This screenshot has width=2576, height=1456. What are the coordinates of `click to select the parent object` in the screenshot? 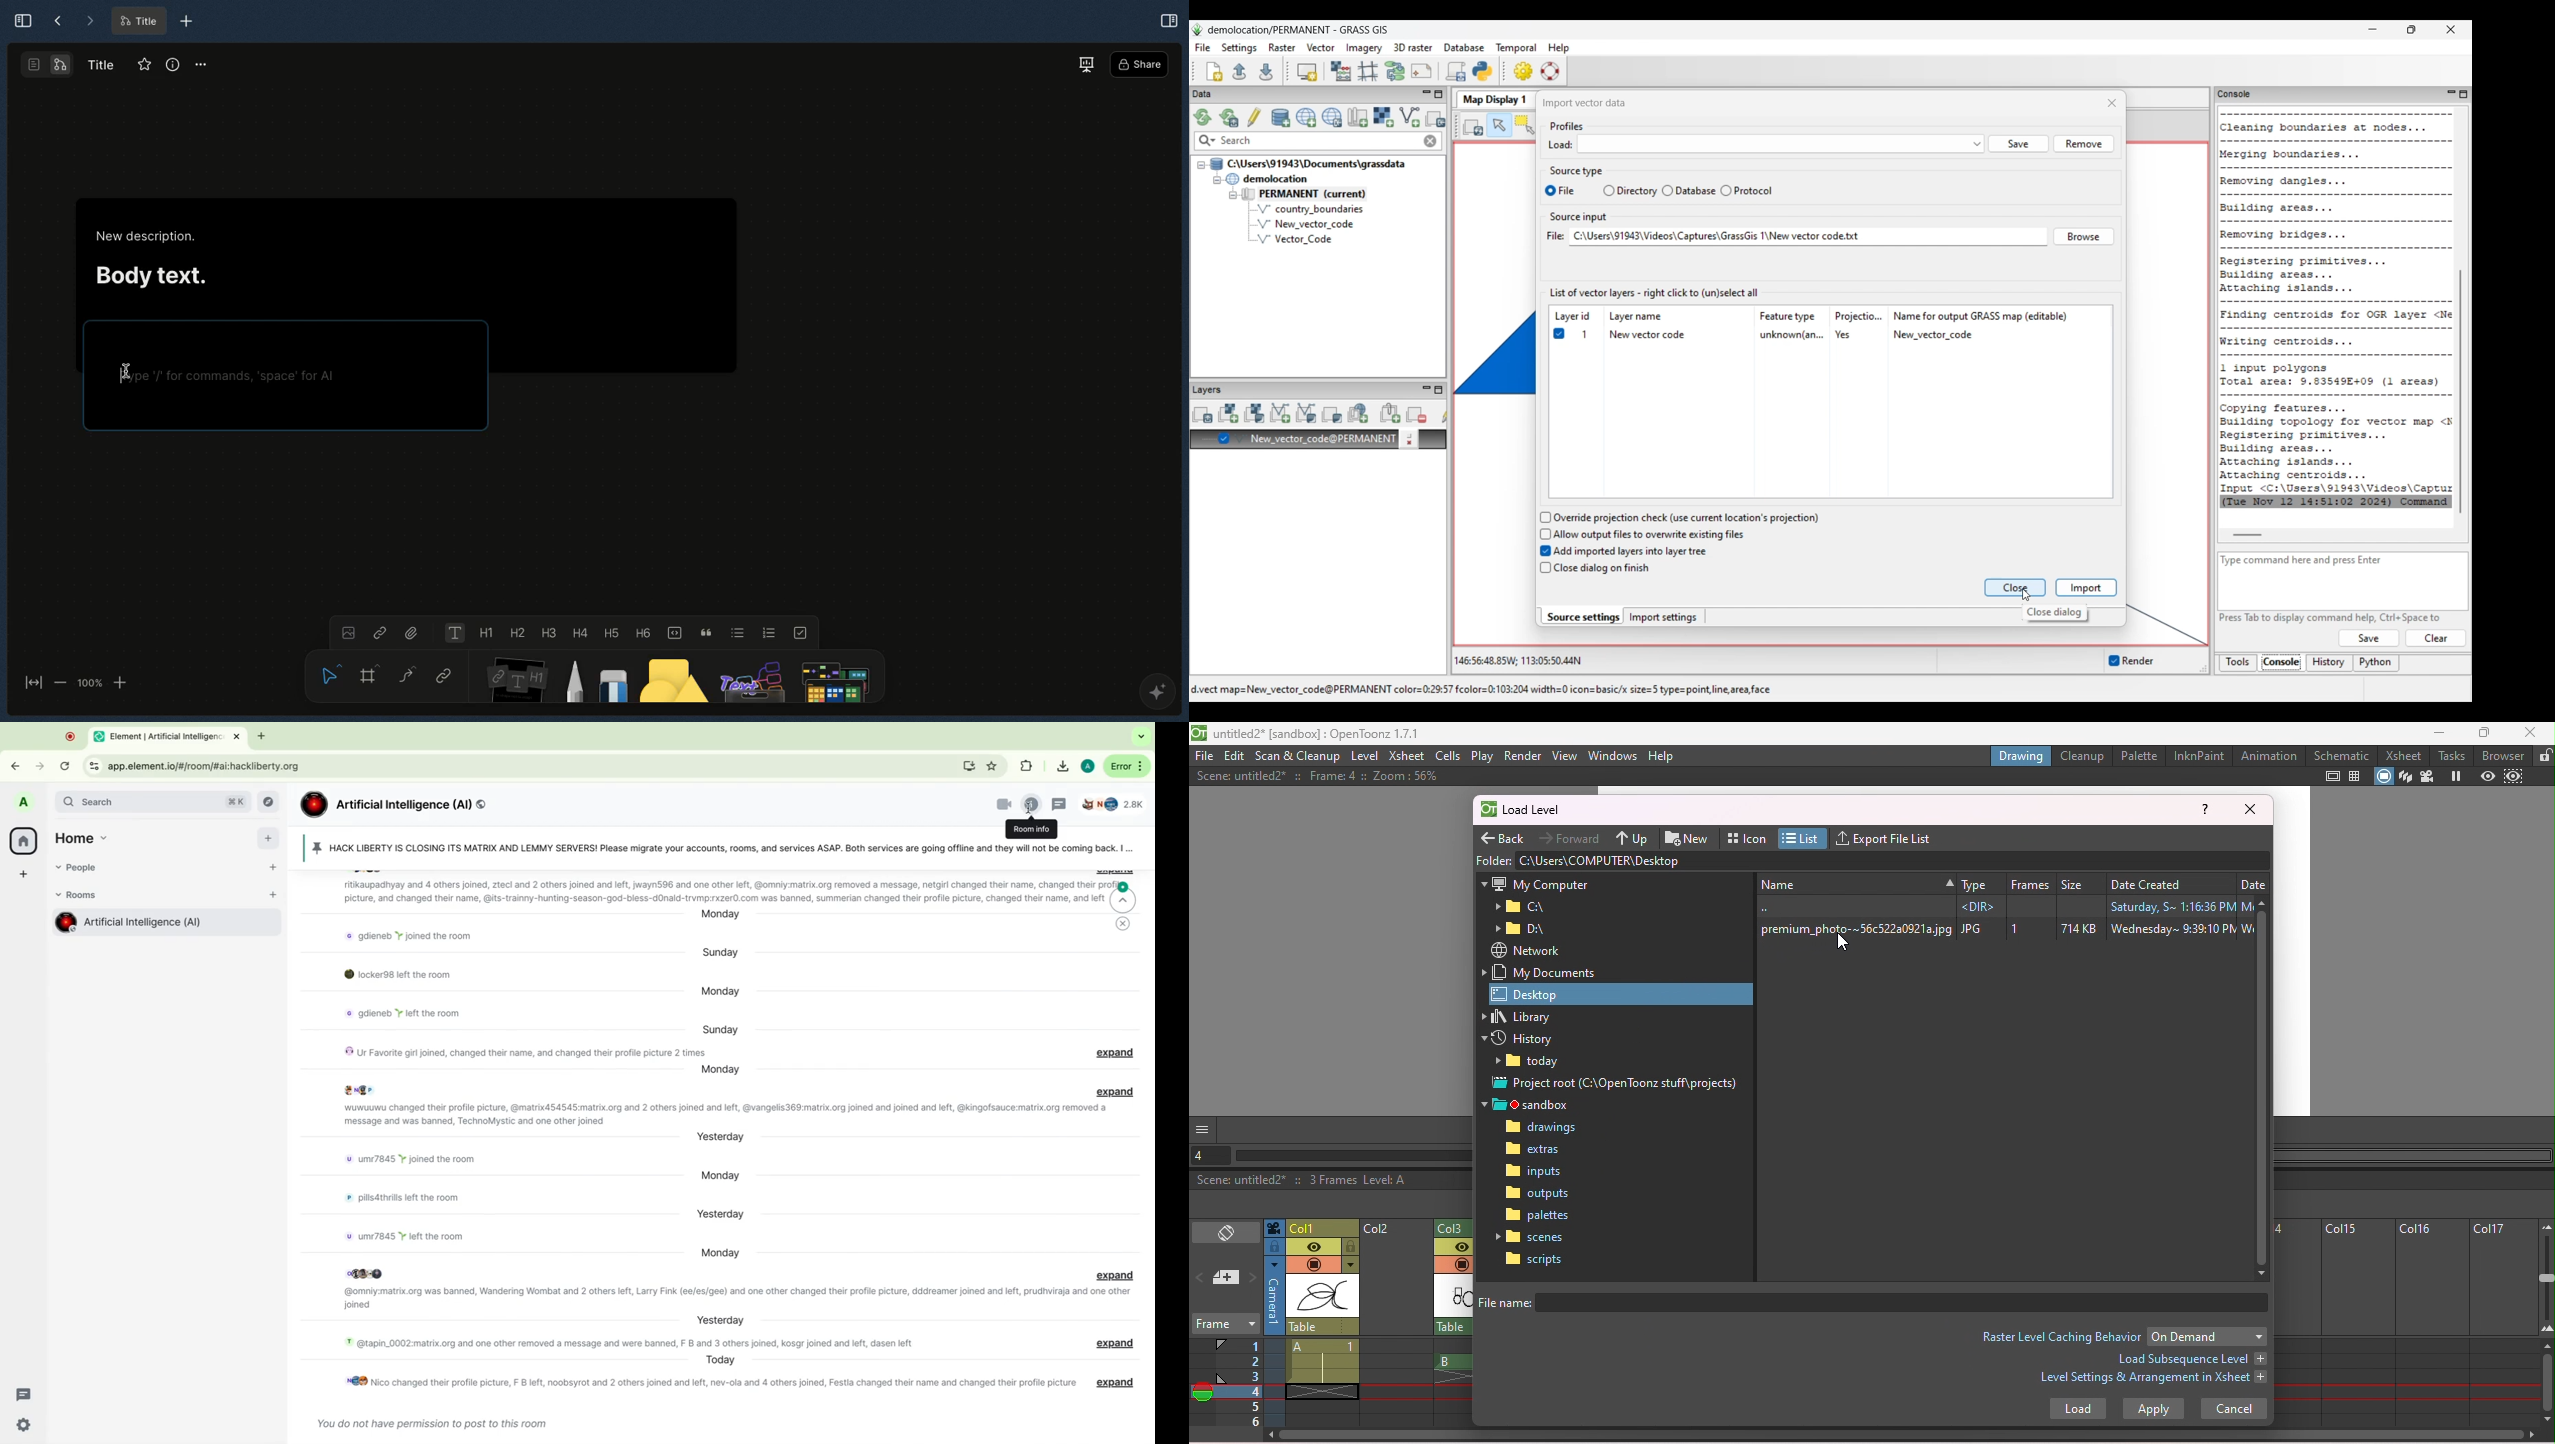 It's located at (1323, 1327).